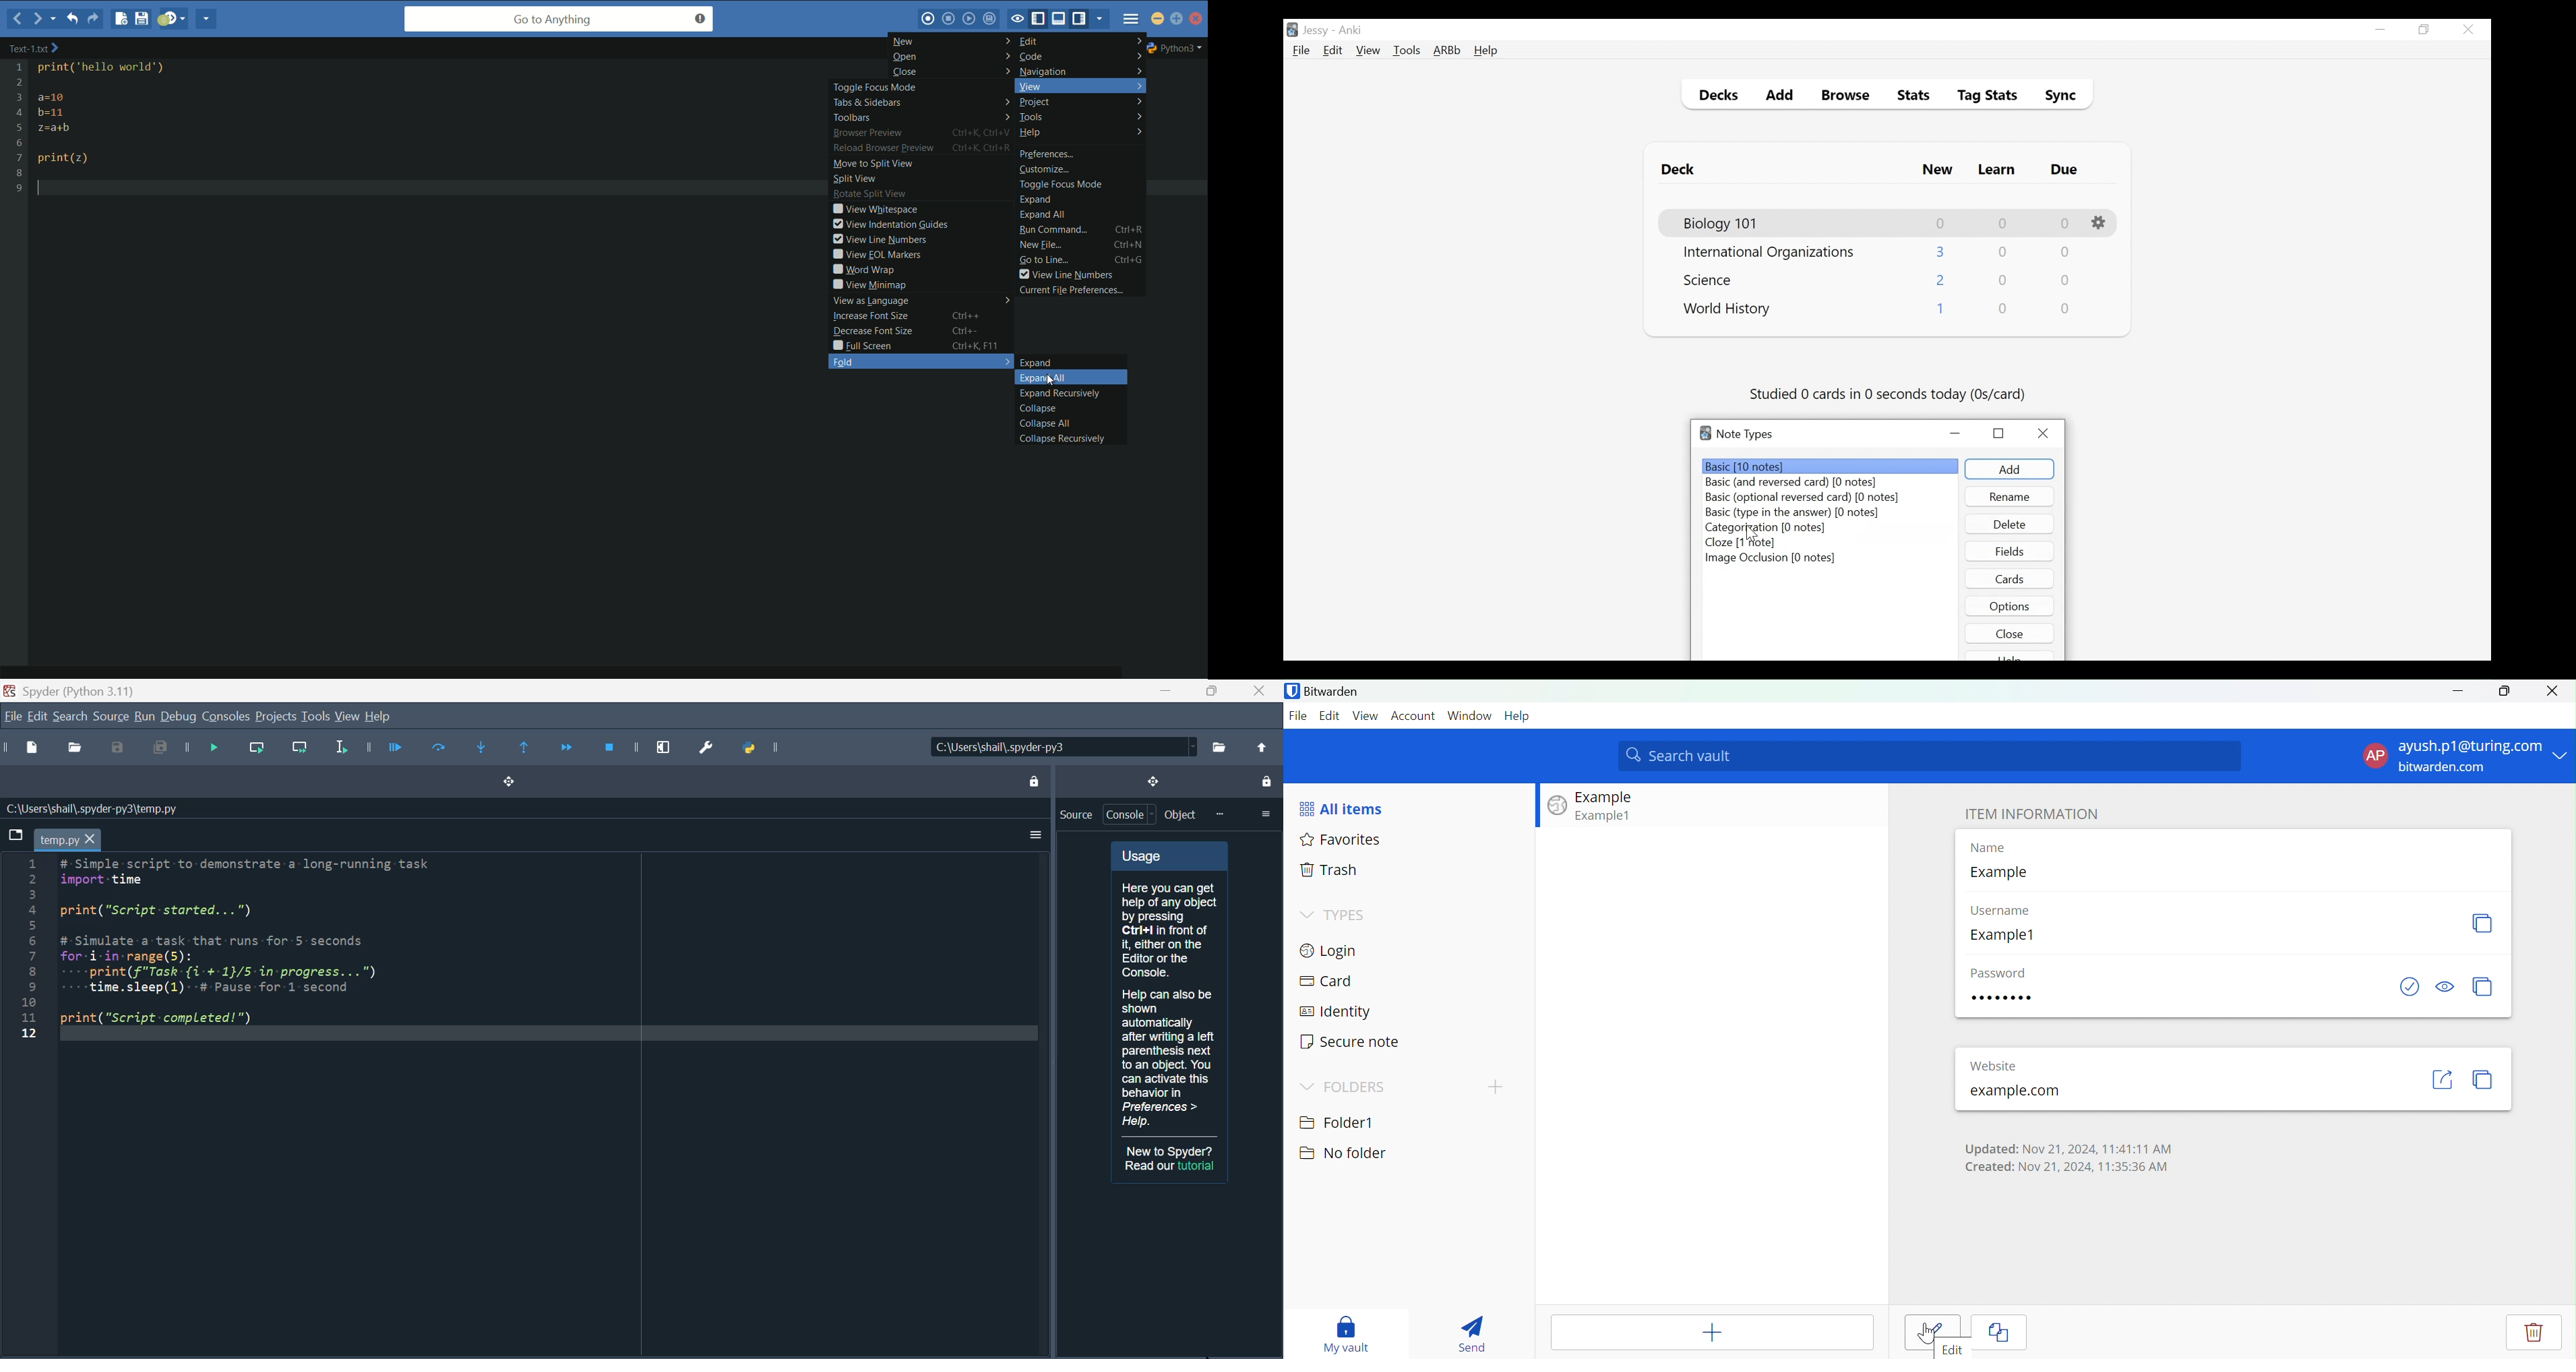  What do you see at coordinates (874, 210) in the screenshot?
I see `view whitespace` at bounding box center [874, 210].